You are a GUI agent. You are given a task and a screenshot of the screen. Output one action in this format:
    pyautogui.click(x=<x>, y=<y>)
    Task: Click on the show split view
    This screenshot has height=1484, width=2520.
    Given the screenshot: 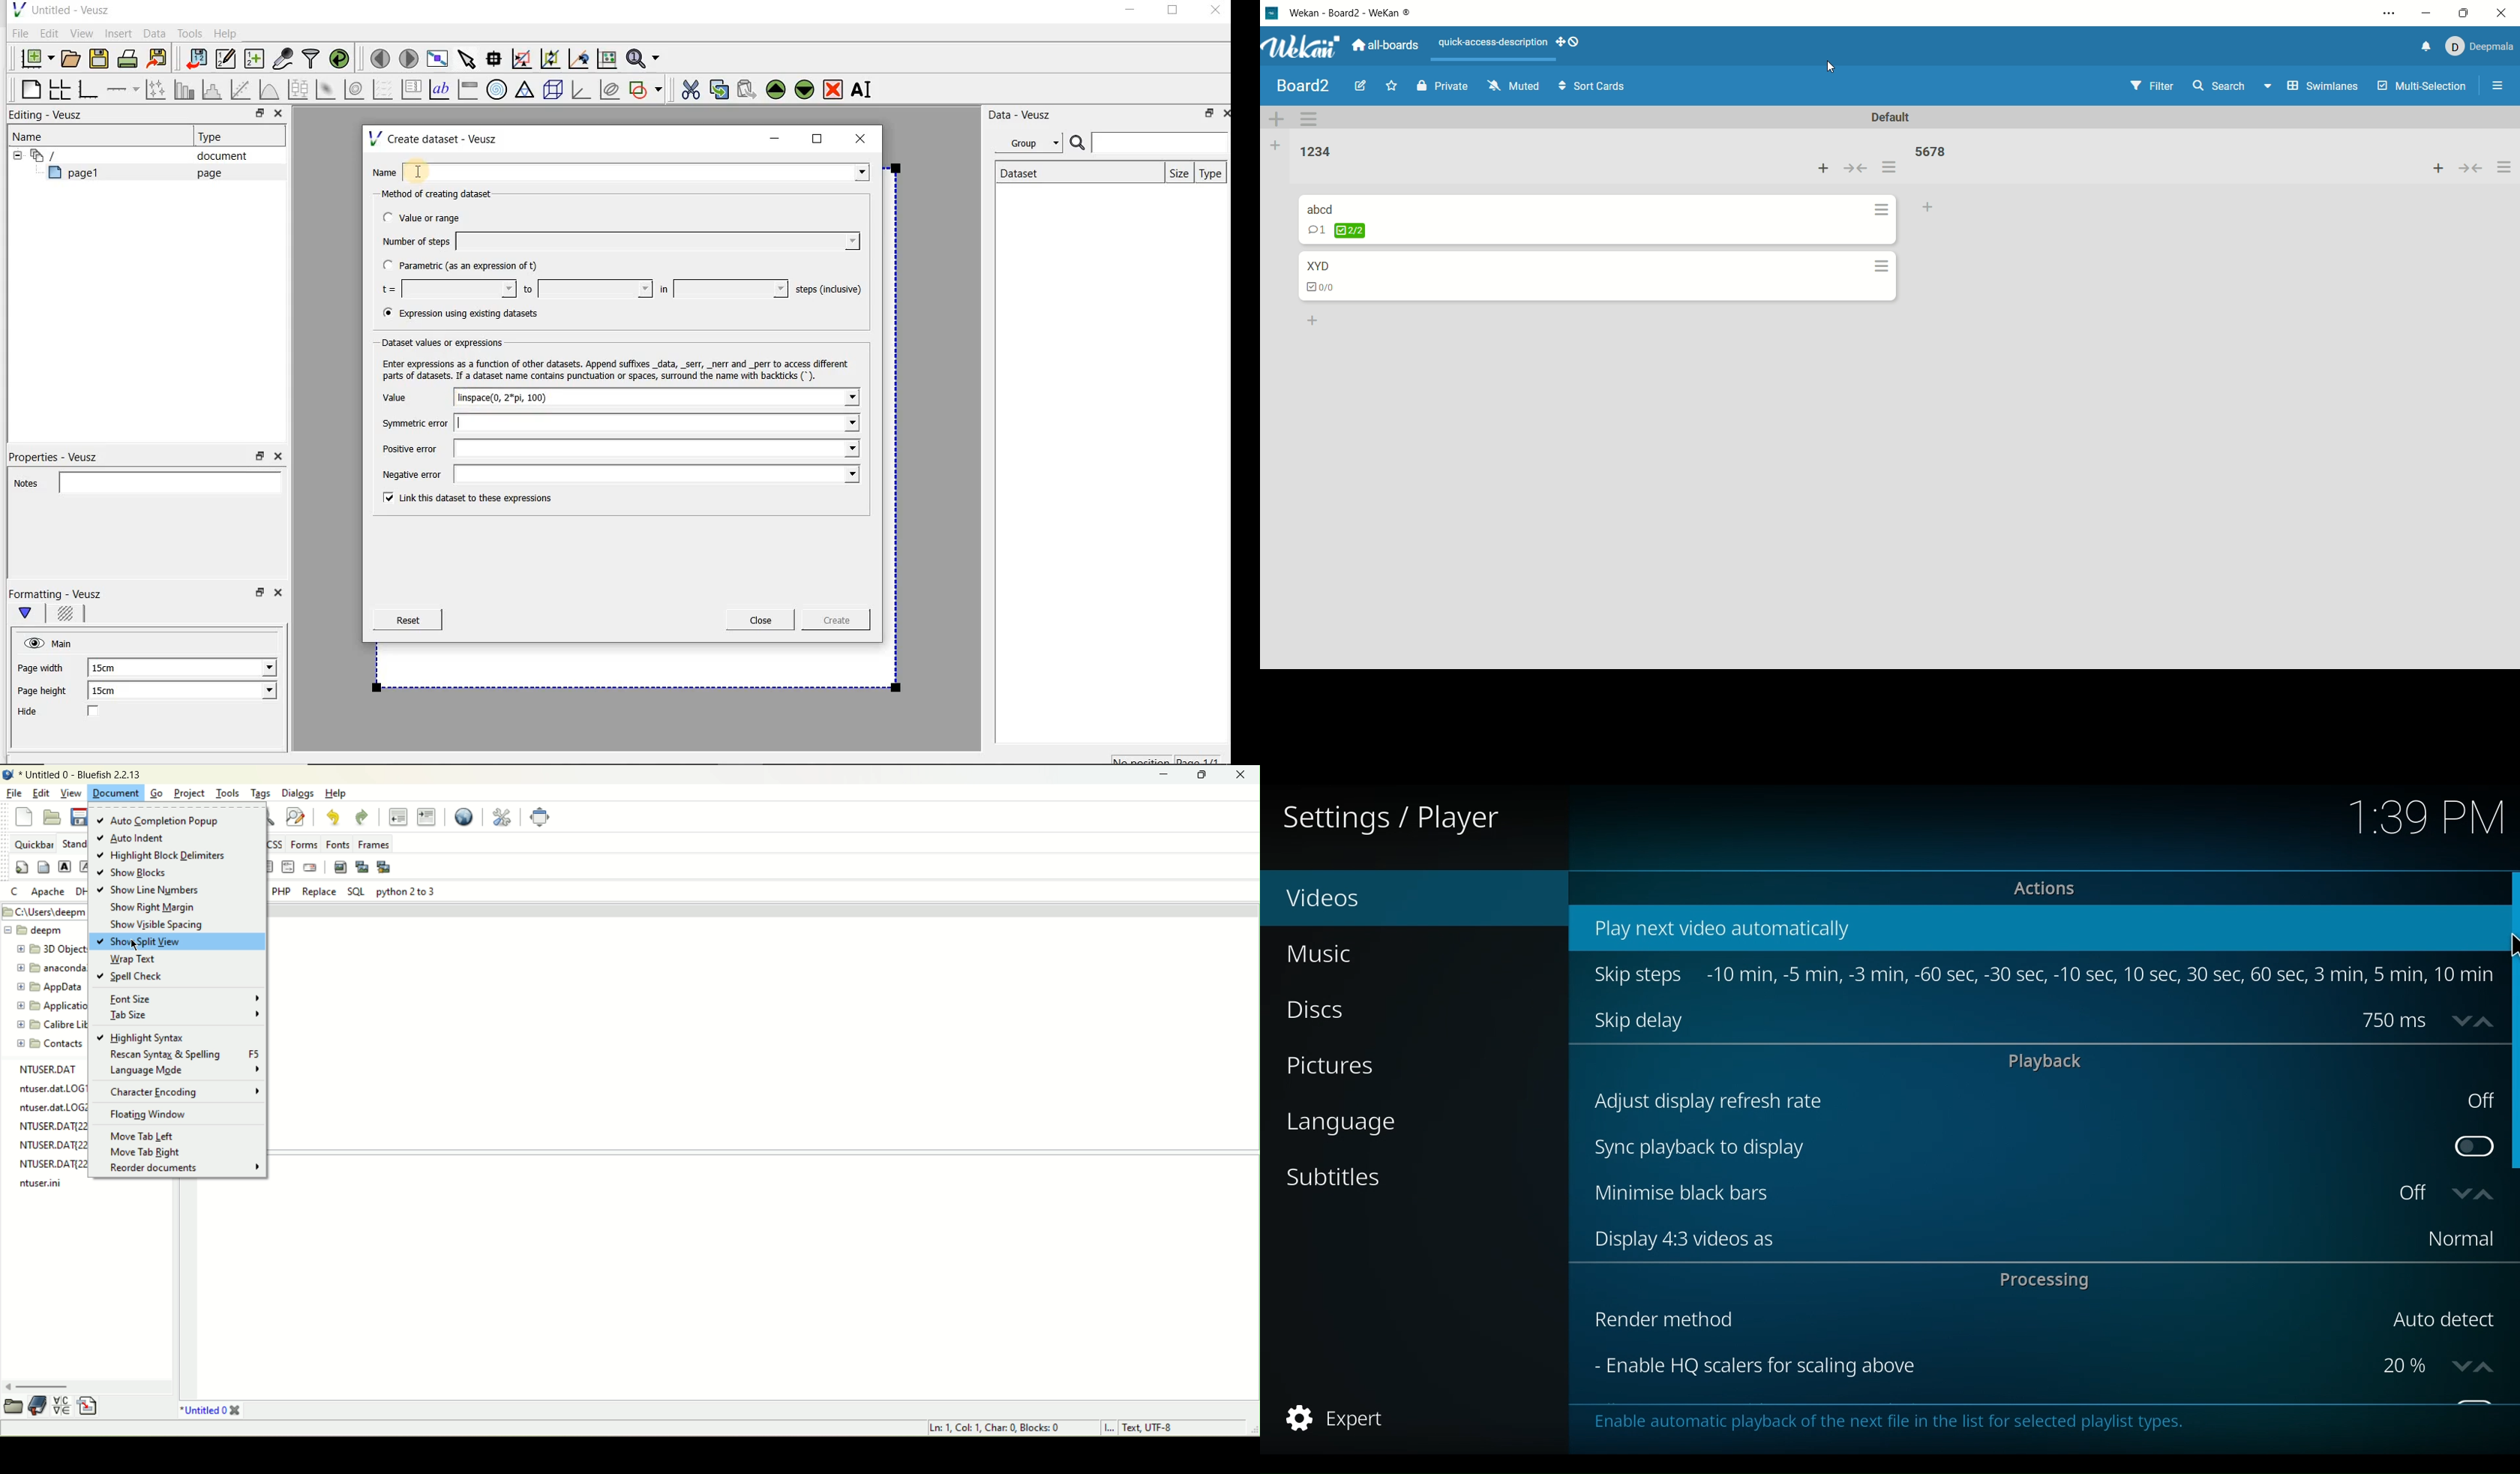 What is the action you would take?
    pyautogui.click(x=163, y=941)
    